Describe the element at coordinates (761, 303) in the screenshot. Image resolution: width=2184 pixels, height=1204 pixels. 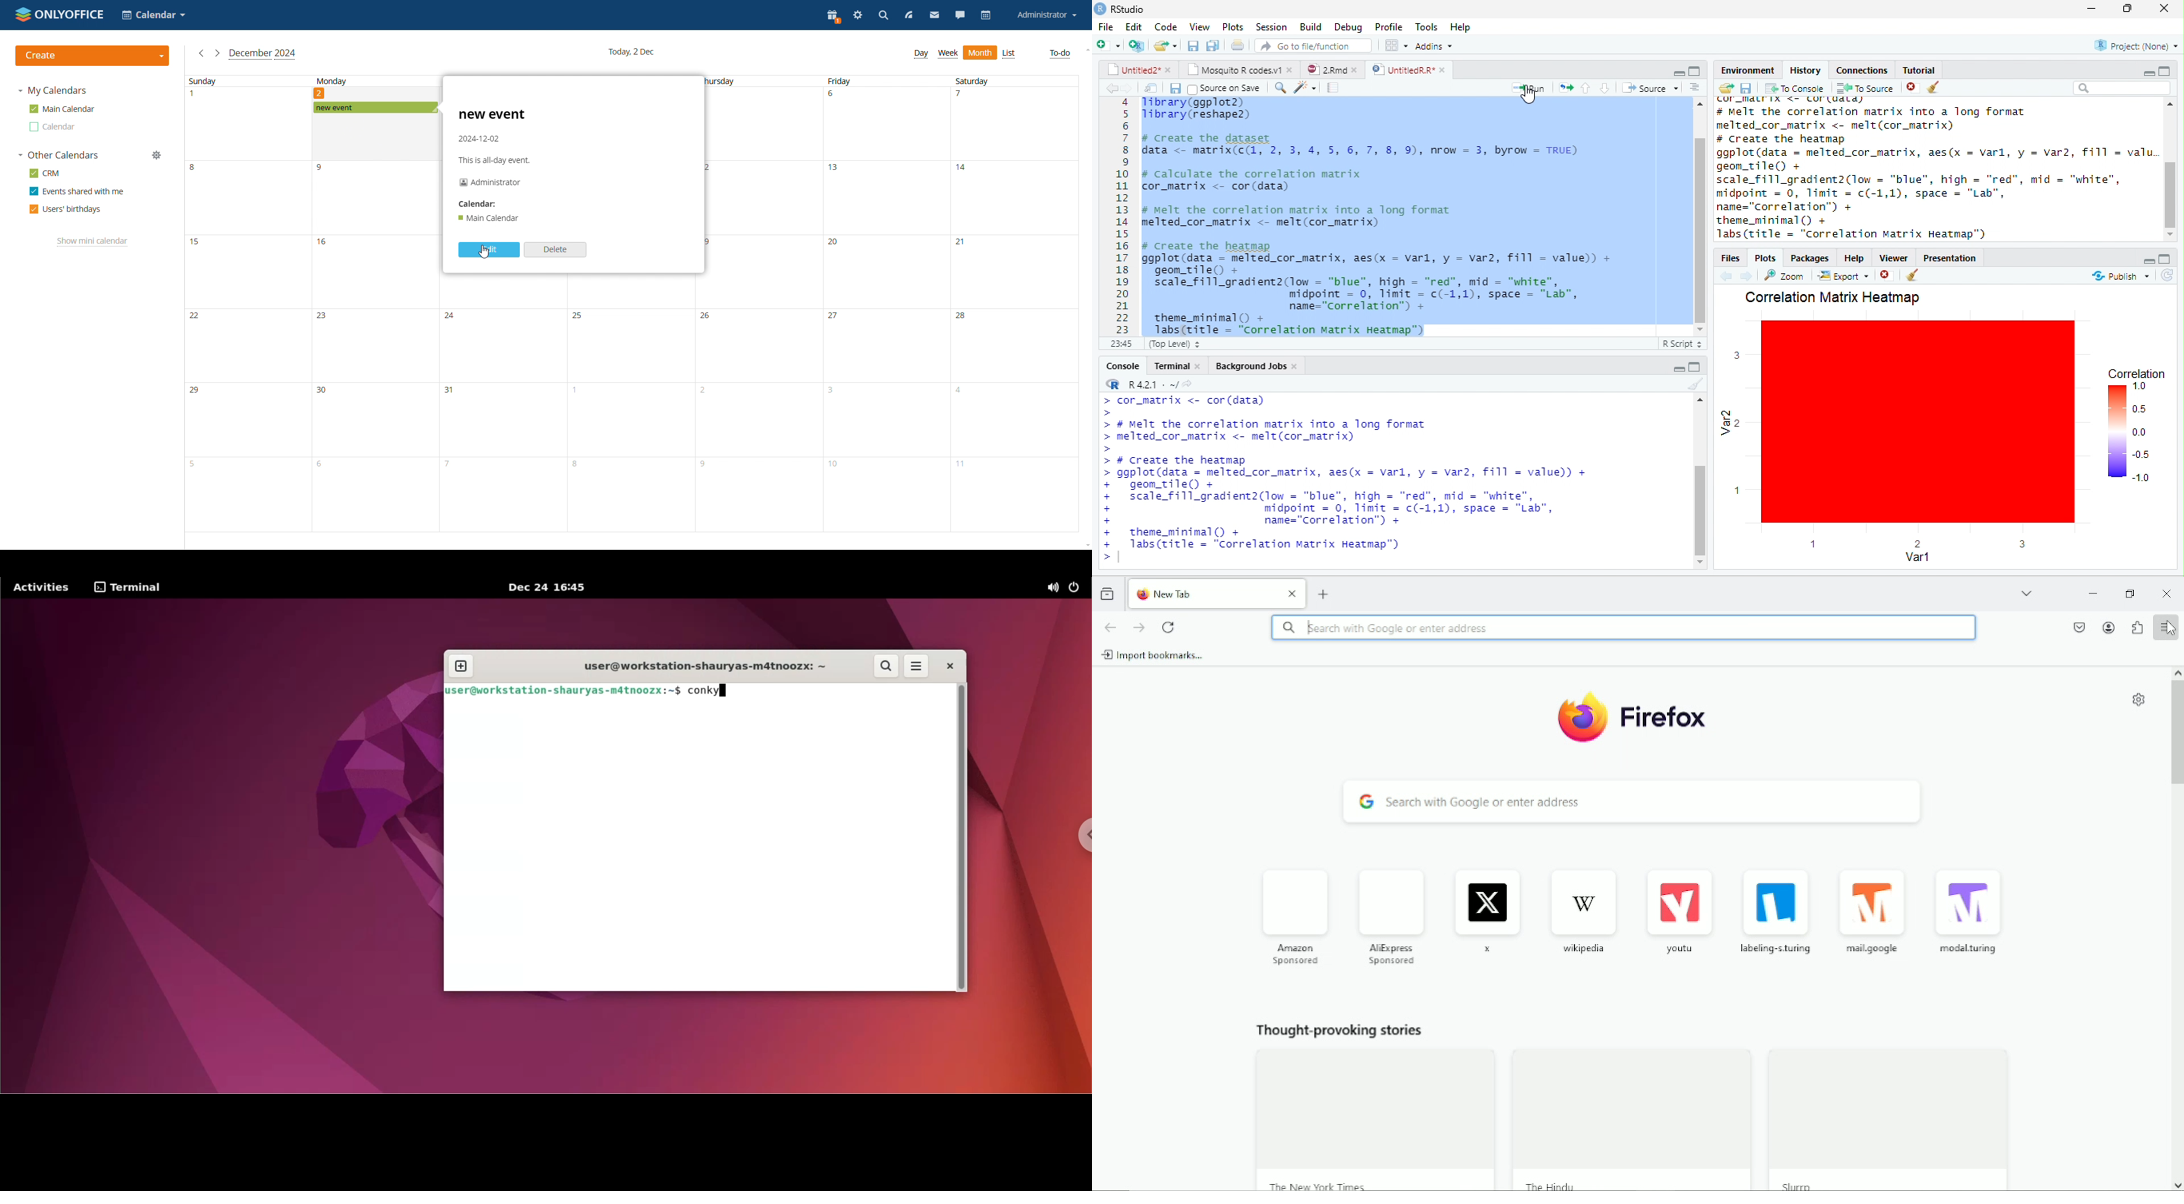
I see `thursday` at that location.